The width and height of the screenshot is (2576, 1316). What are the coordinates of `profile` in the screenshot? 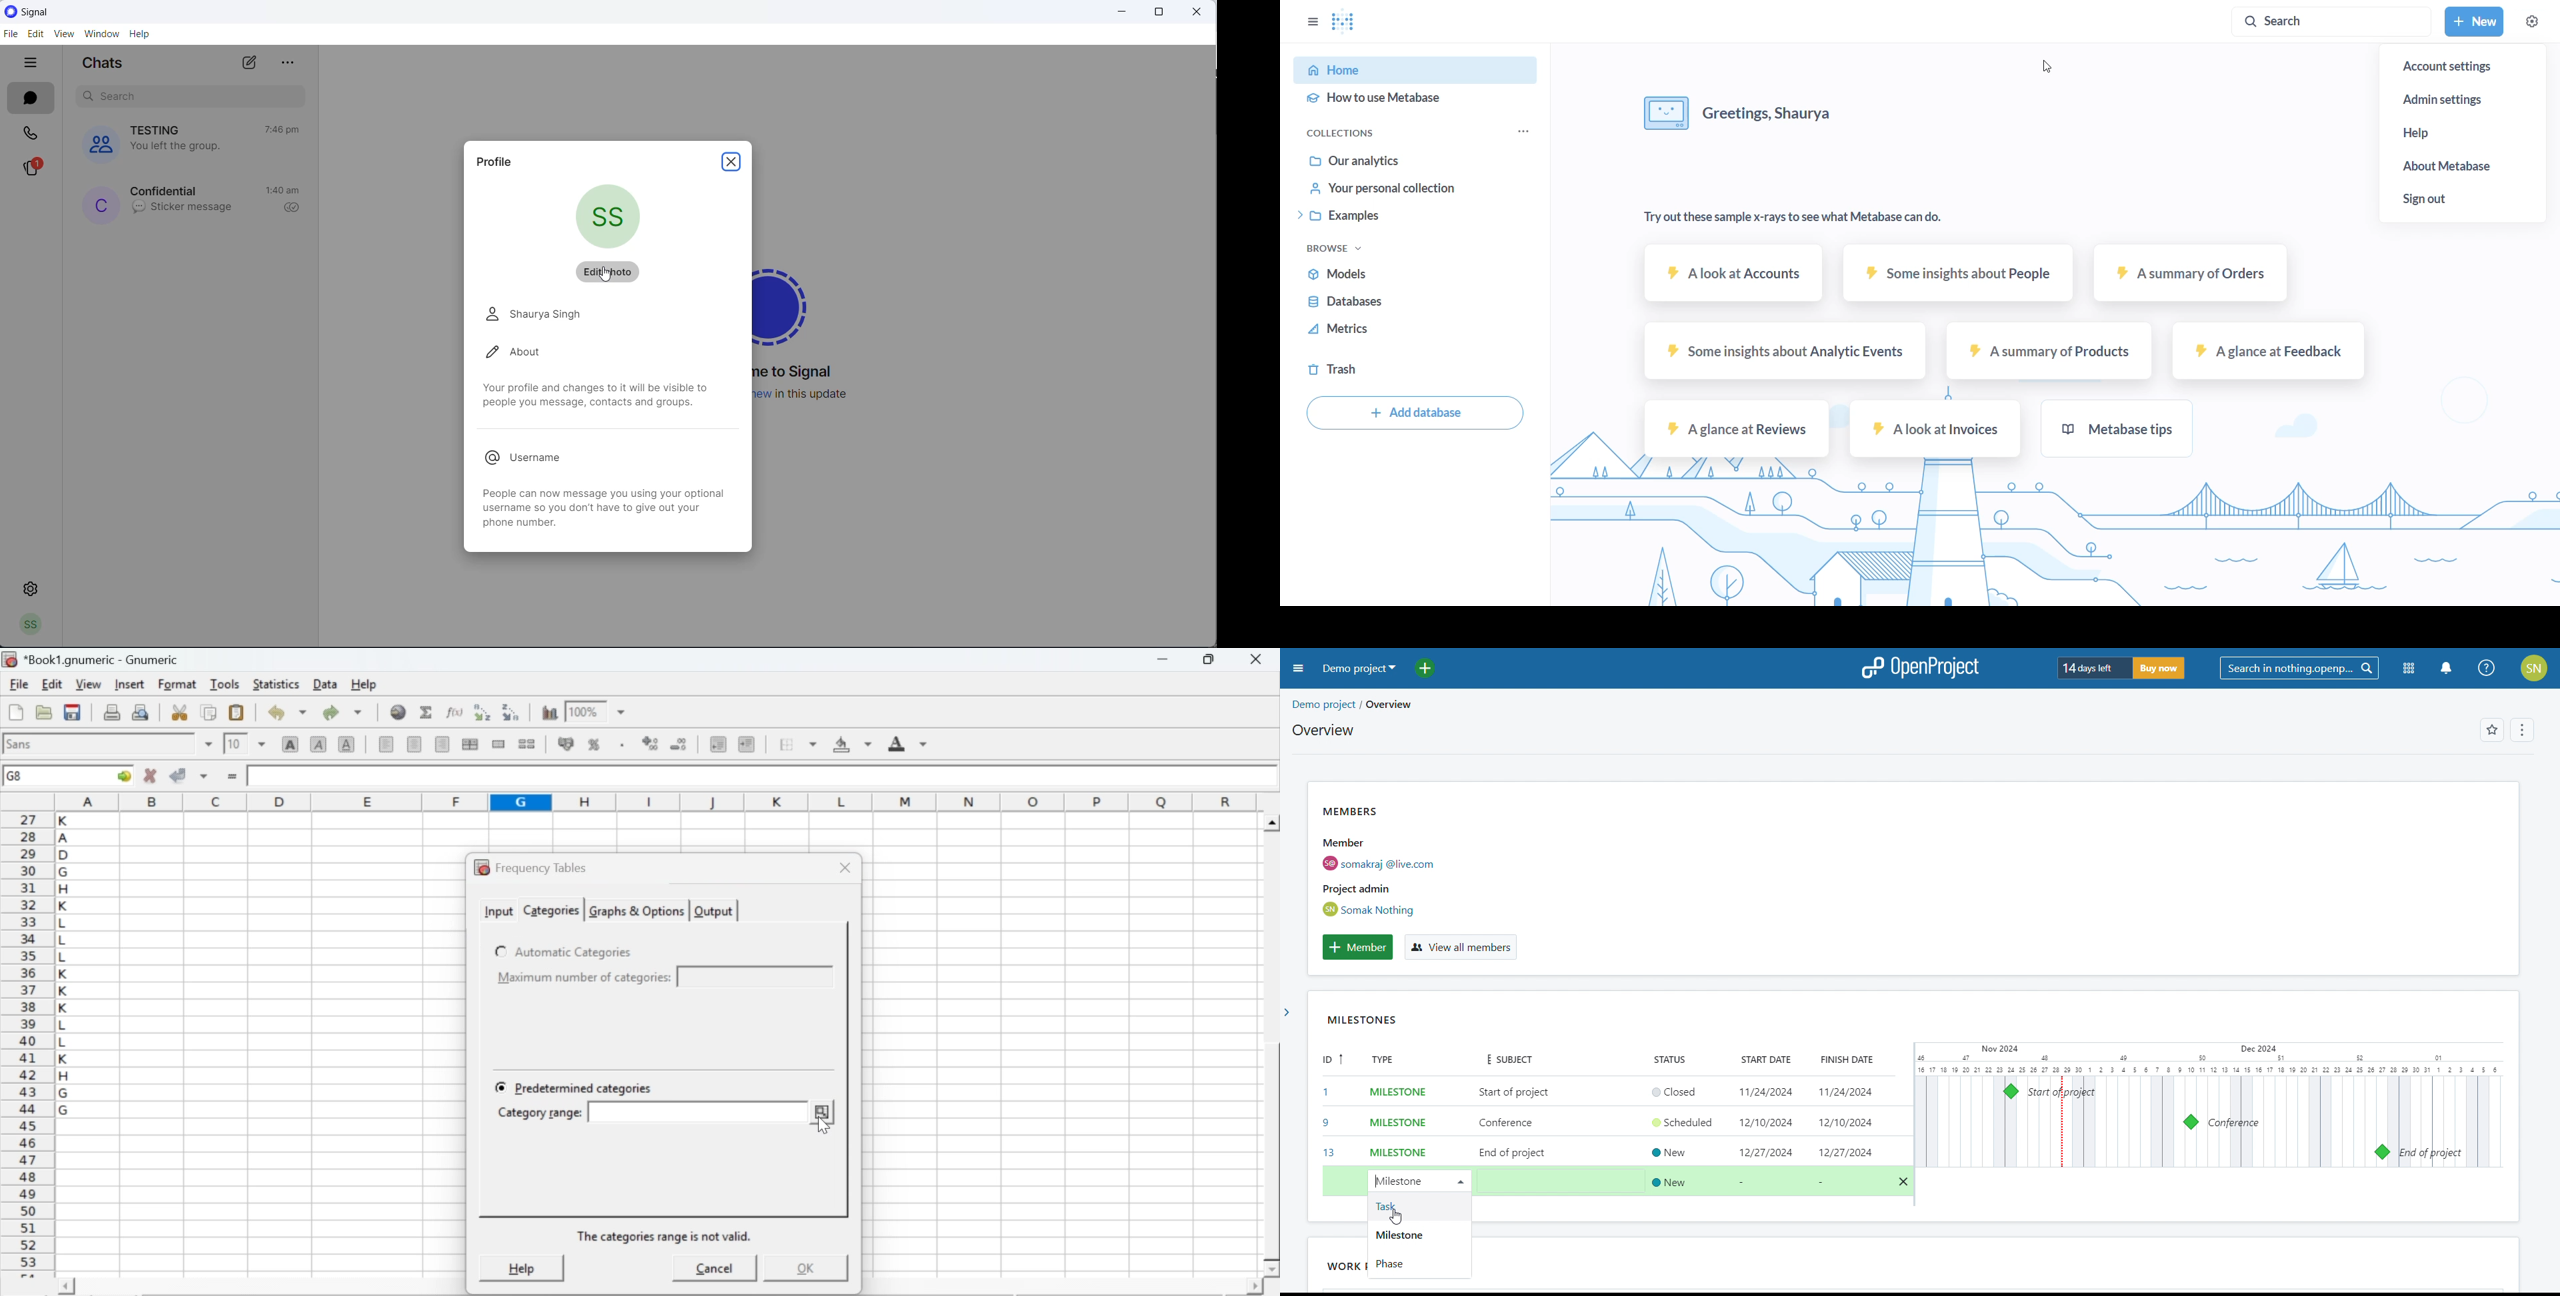 It's located at (27, 627).